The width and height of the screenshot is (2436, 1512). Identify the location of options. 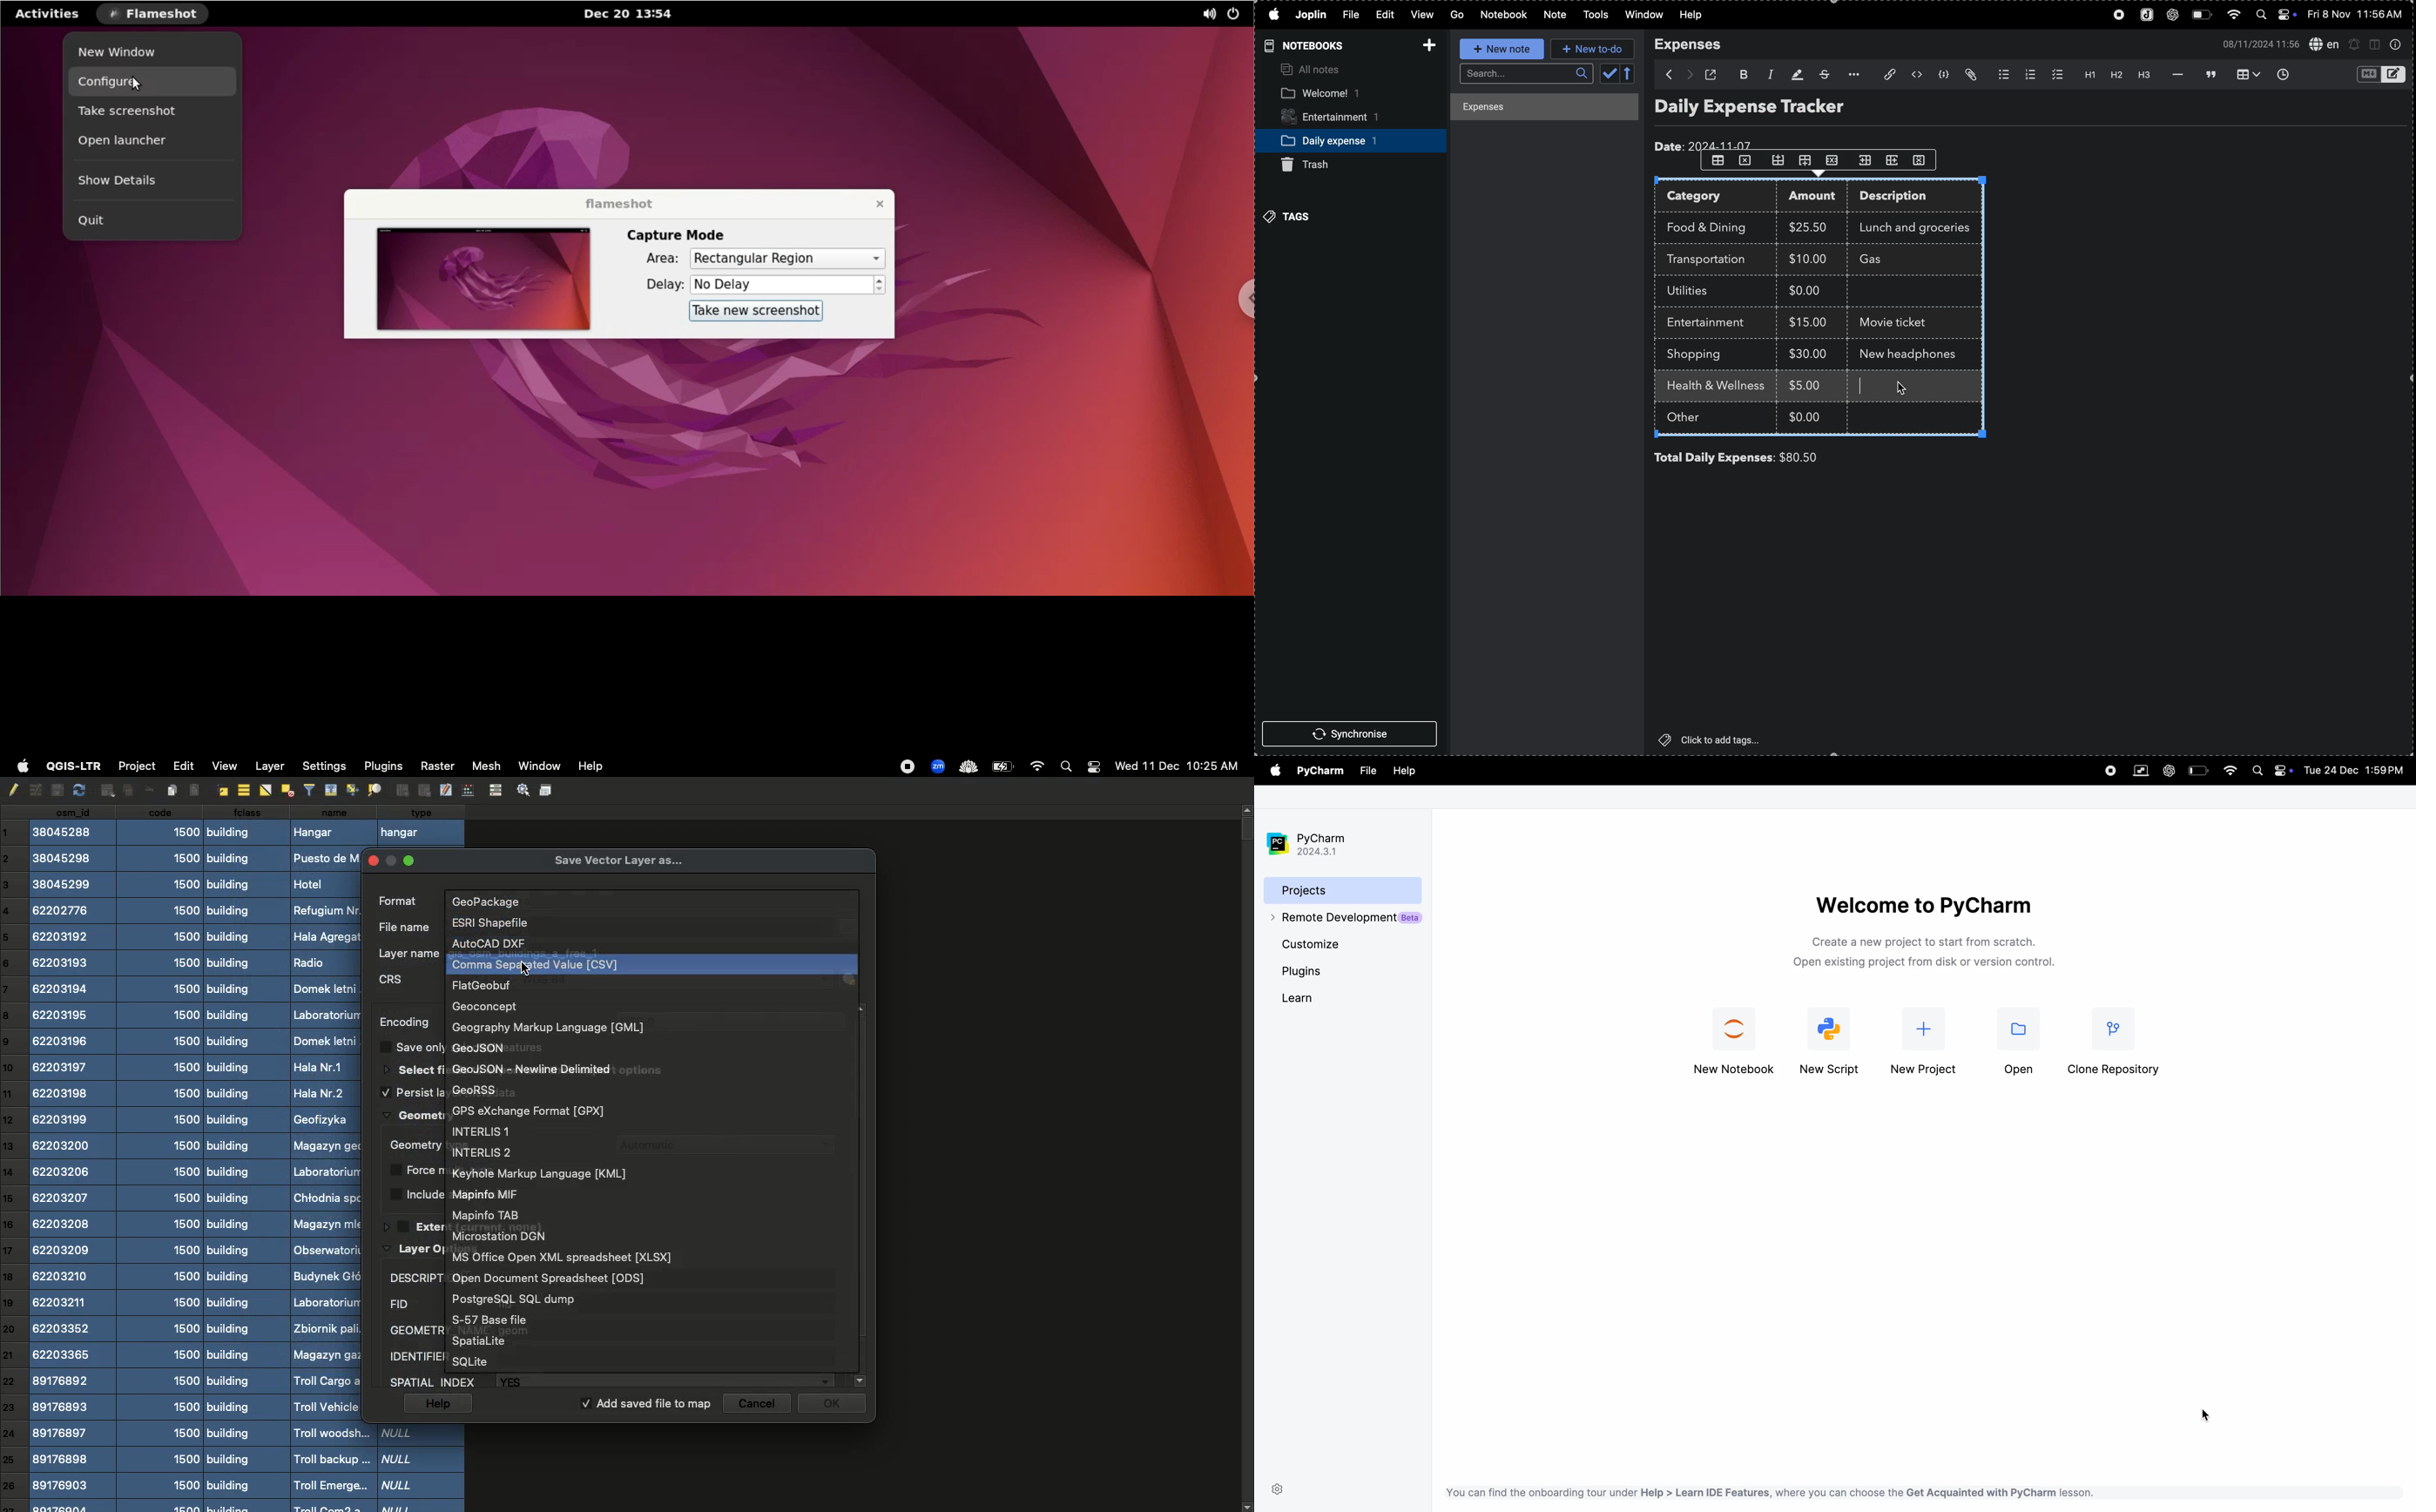
(1851, 74).